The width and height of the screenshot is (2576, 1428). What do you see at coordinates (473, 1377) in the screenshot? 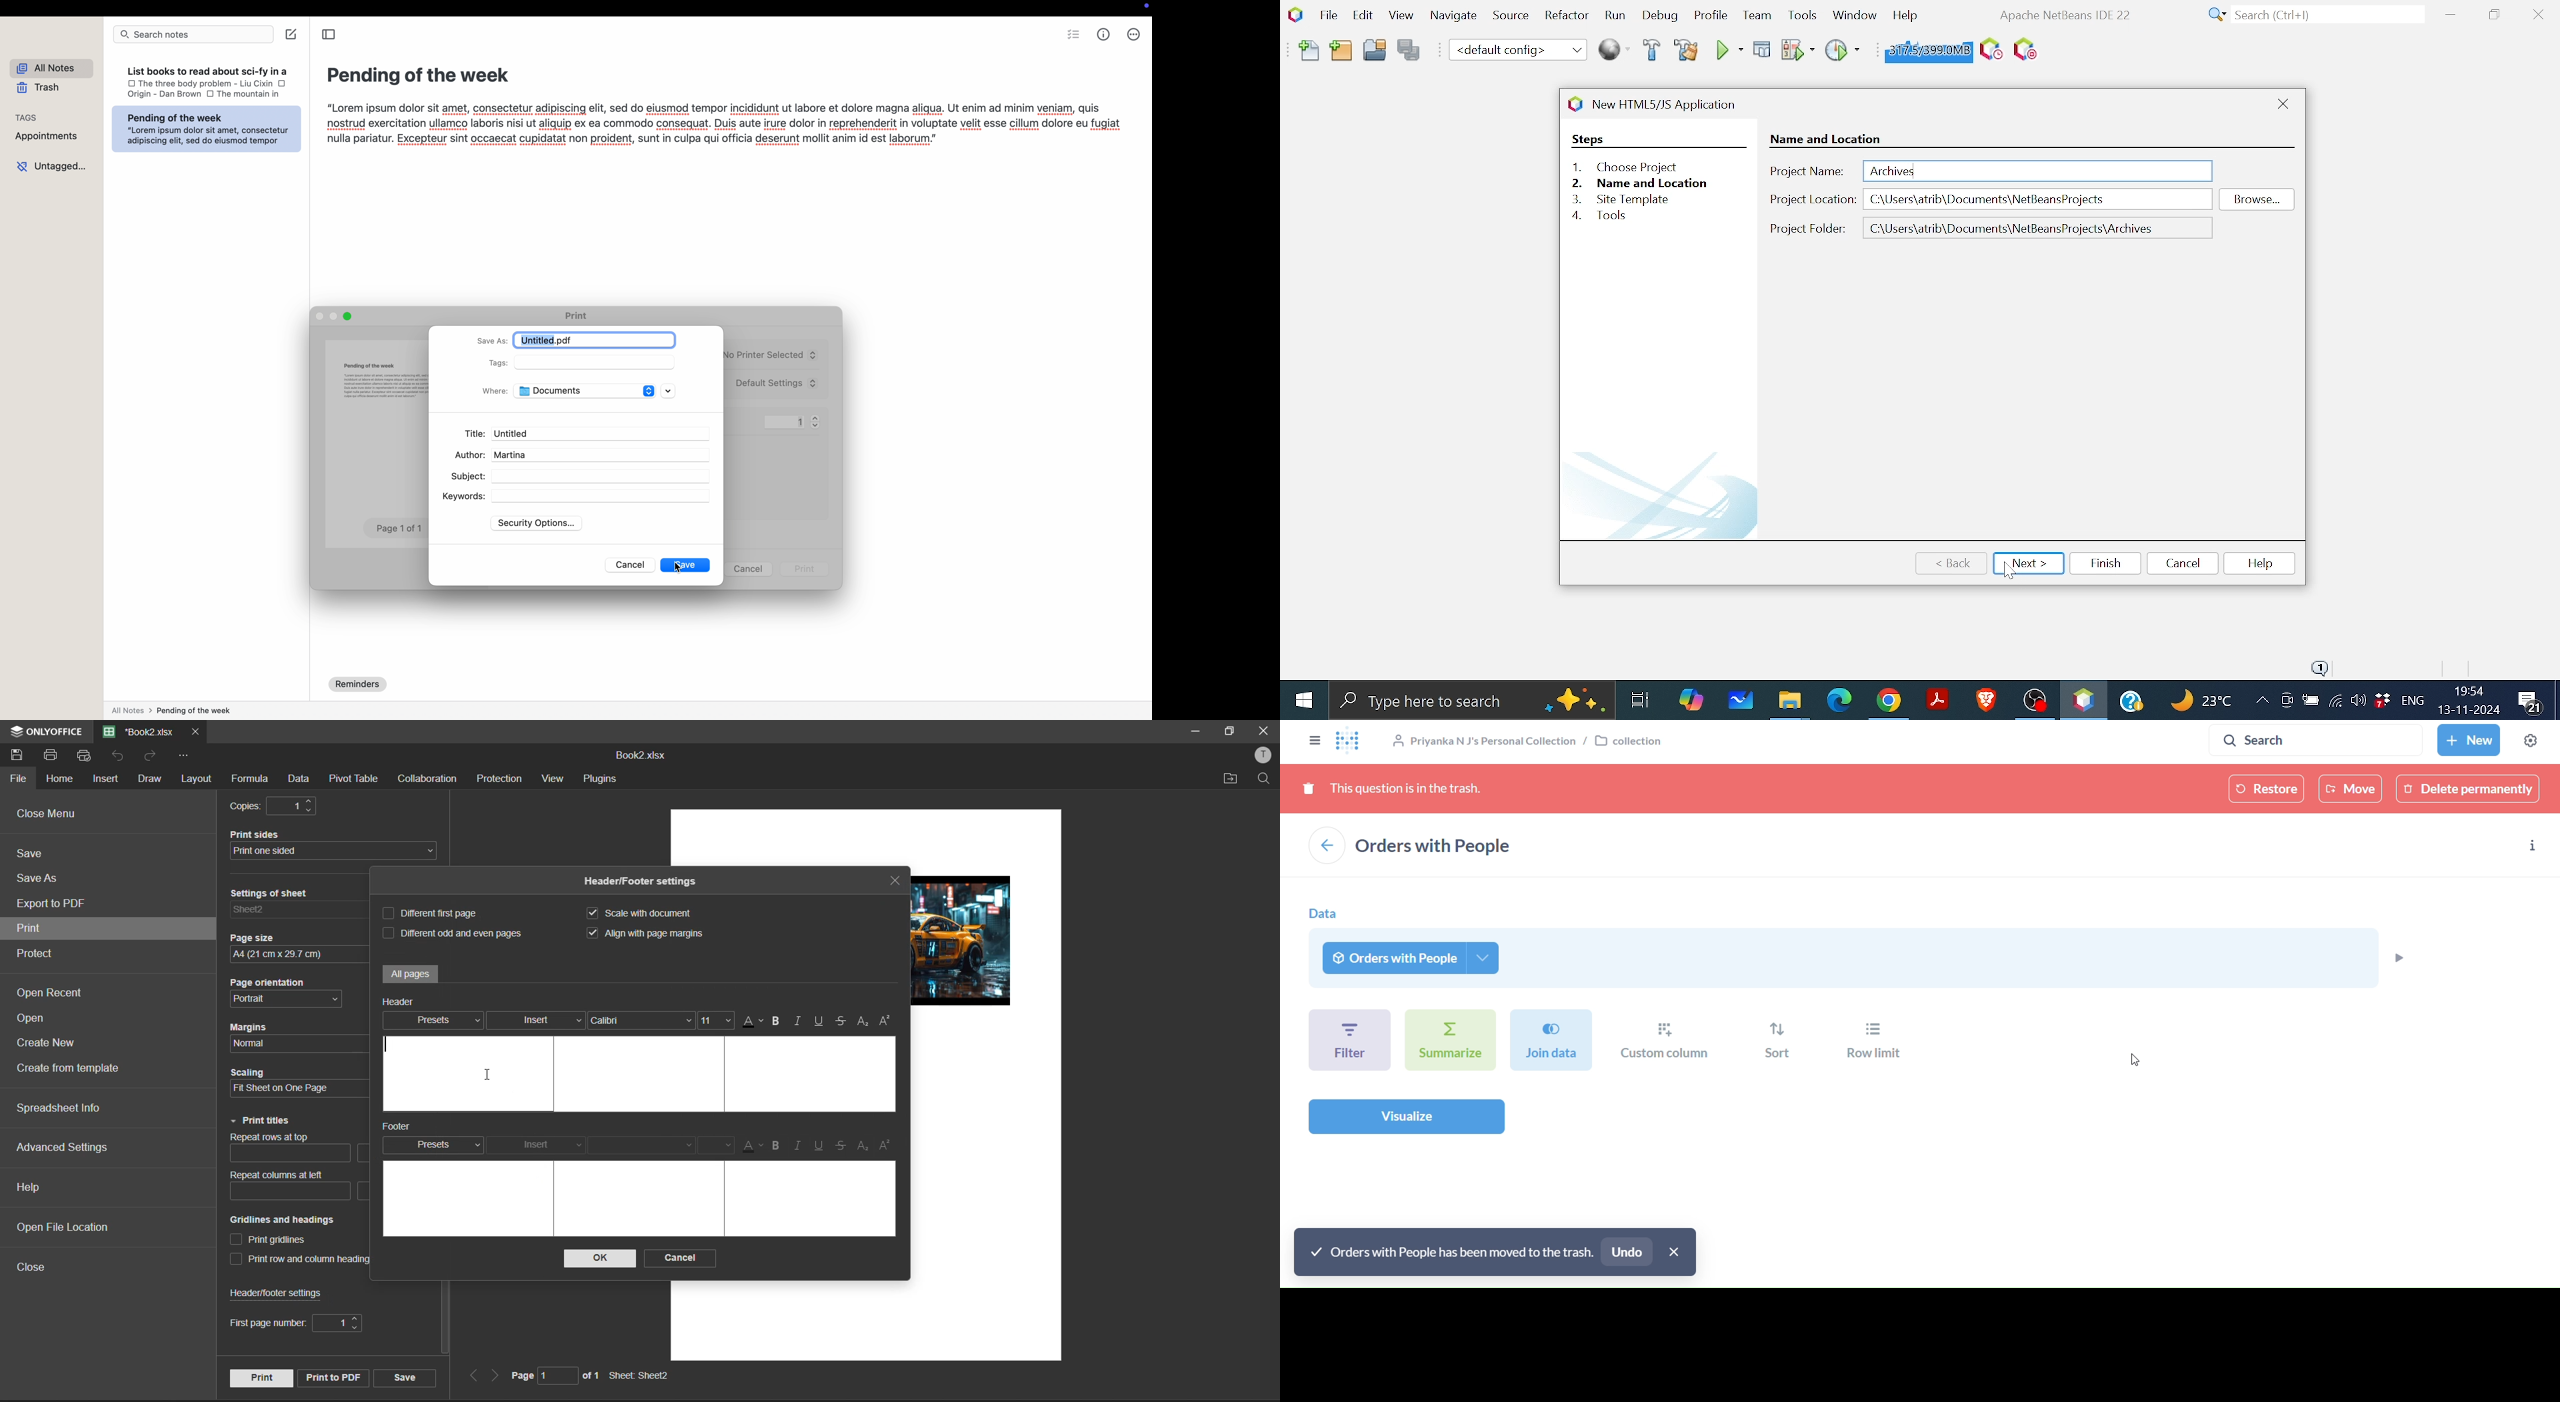
I see `previous` at bounding box center [473, 1377].